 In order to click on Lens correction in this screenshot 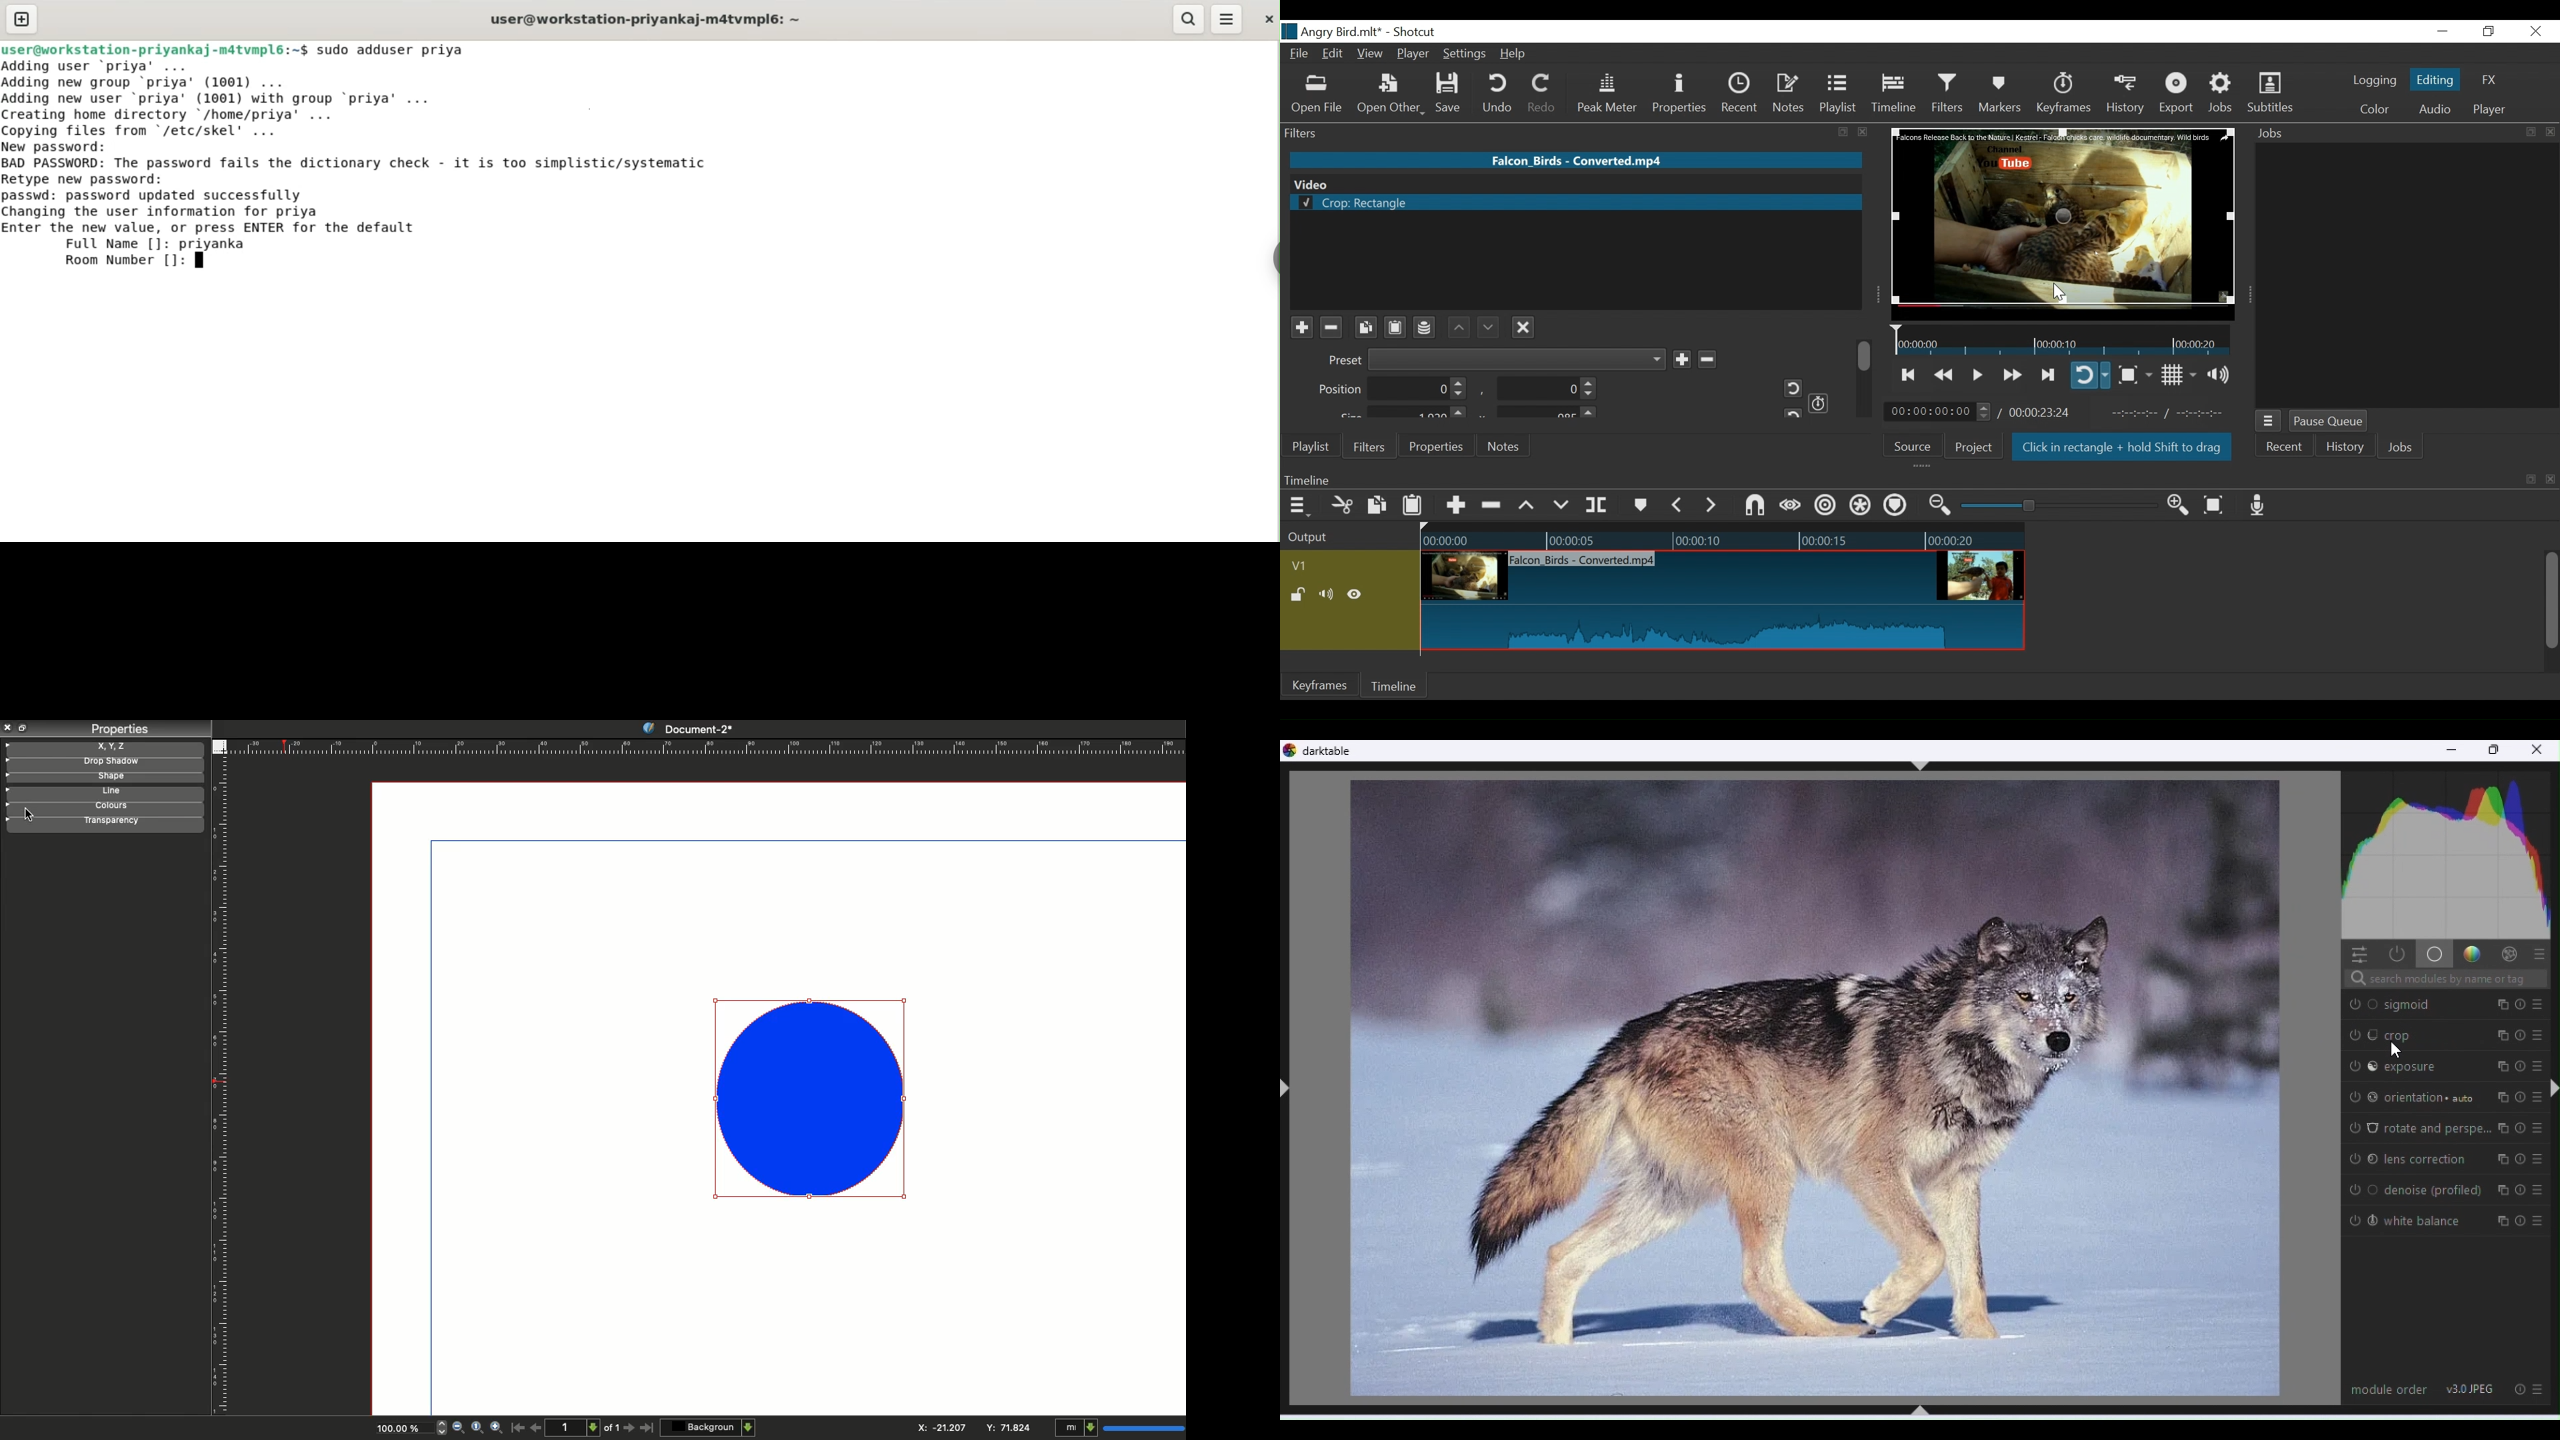, I will do `click(2445, 1158)`.